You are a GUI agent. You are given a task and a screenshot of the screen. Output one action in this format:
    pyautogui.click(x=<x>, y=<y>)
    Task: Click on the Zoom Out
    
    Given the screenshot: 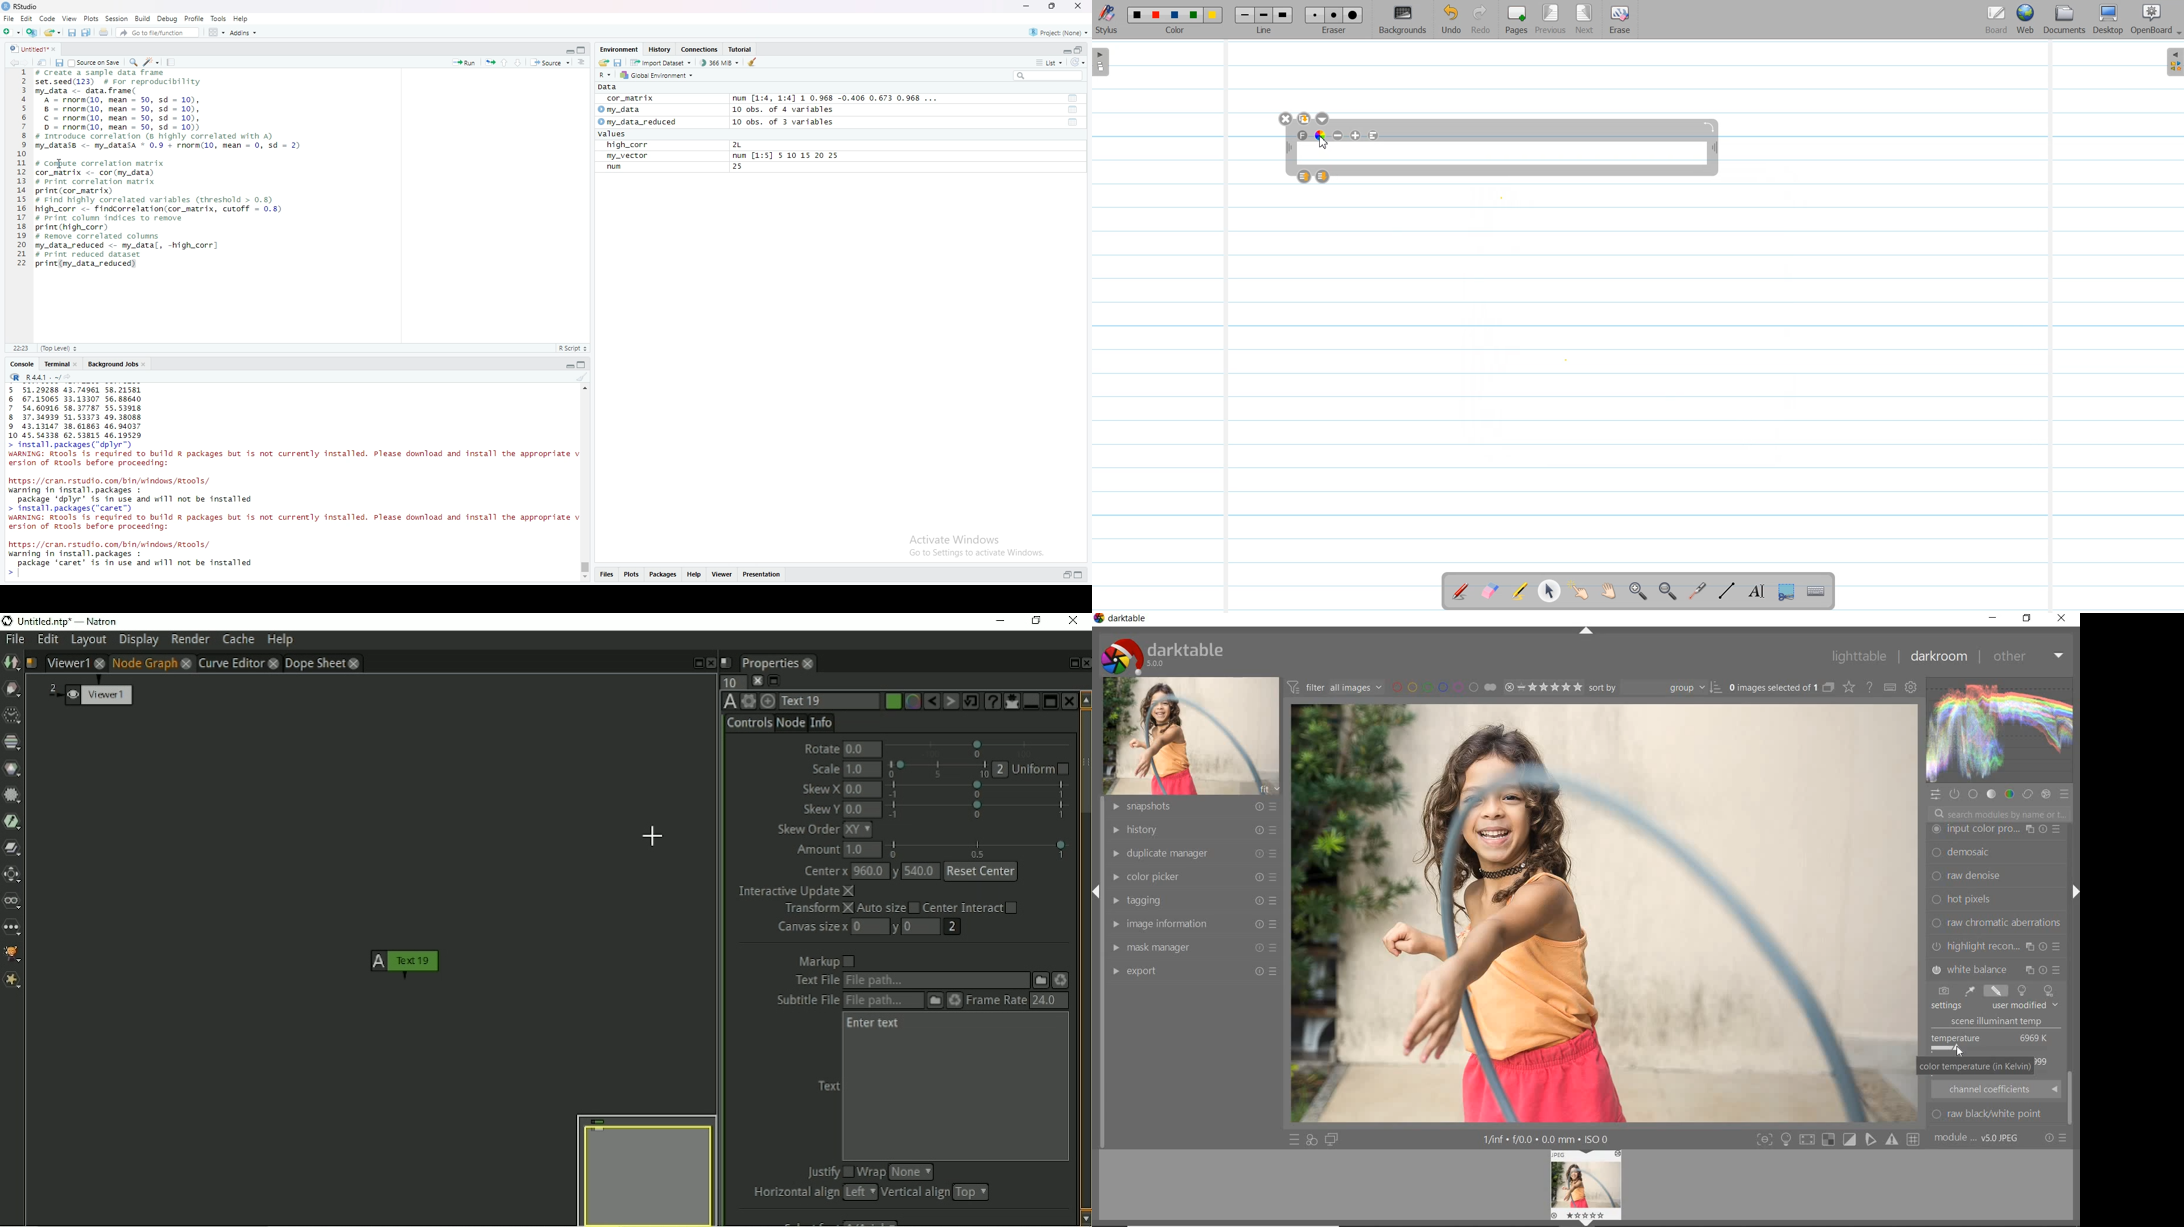 What is the action you would take?
    pyautogui.click(x=1665, y=593)
    